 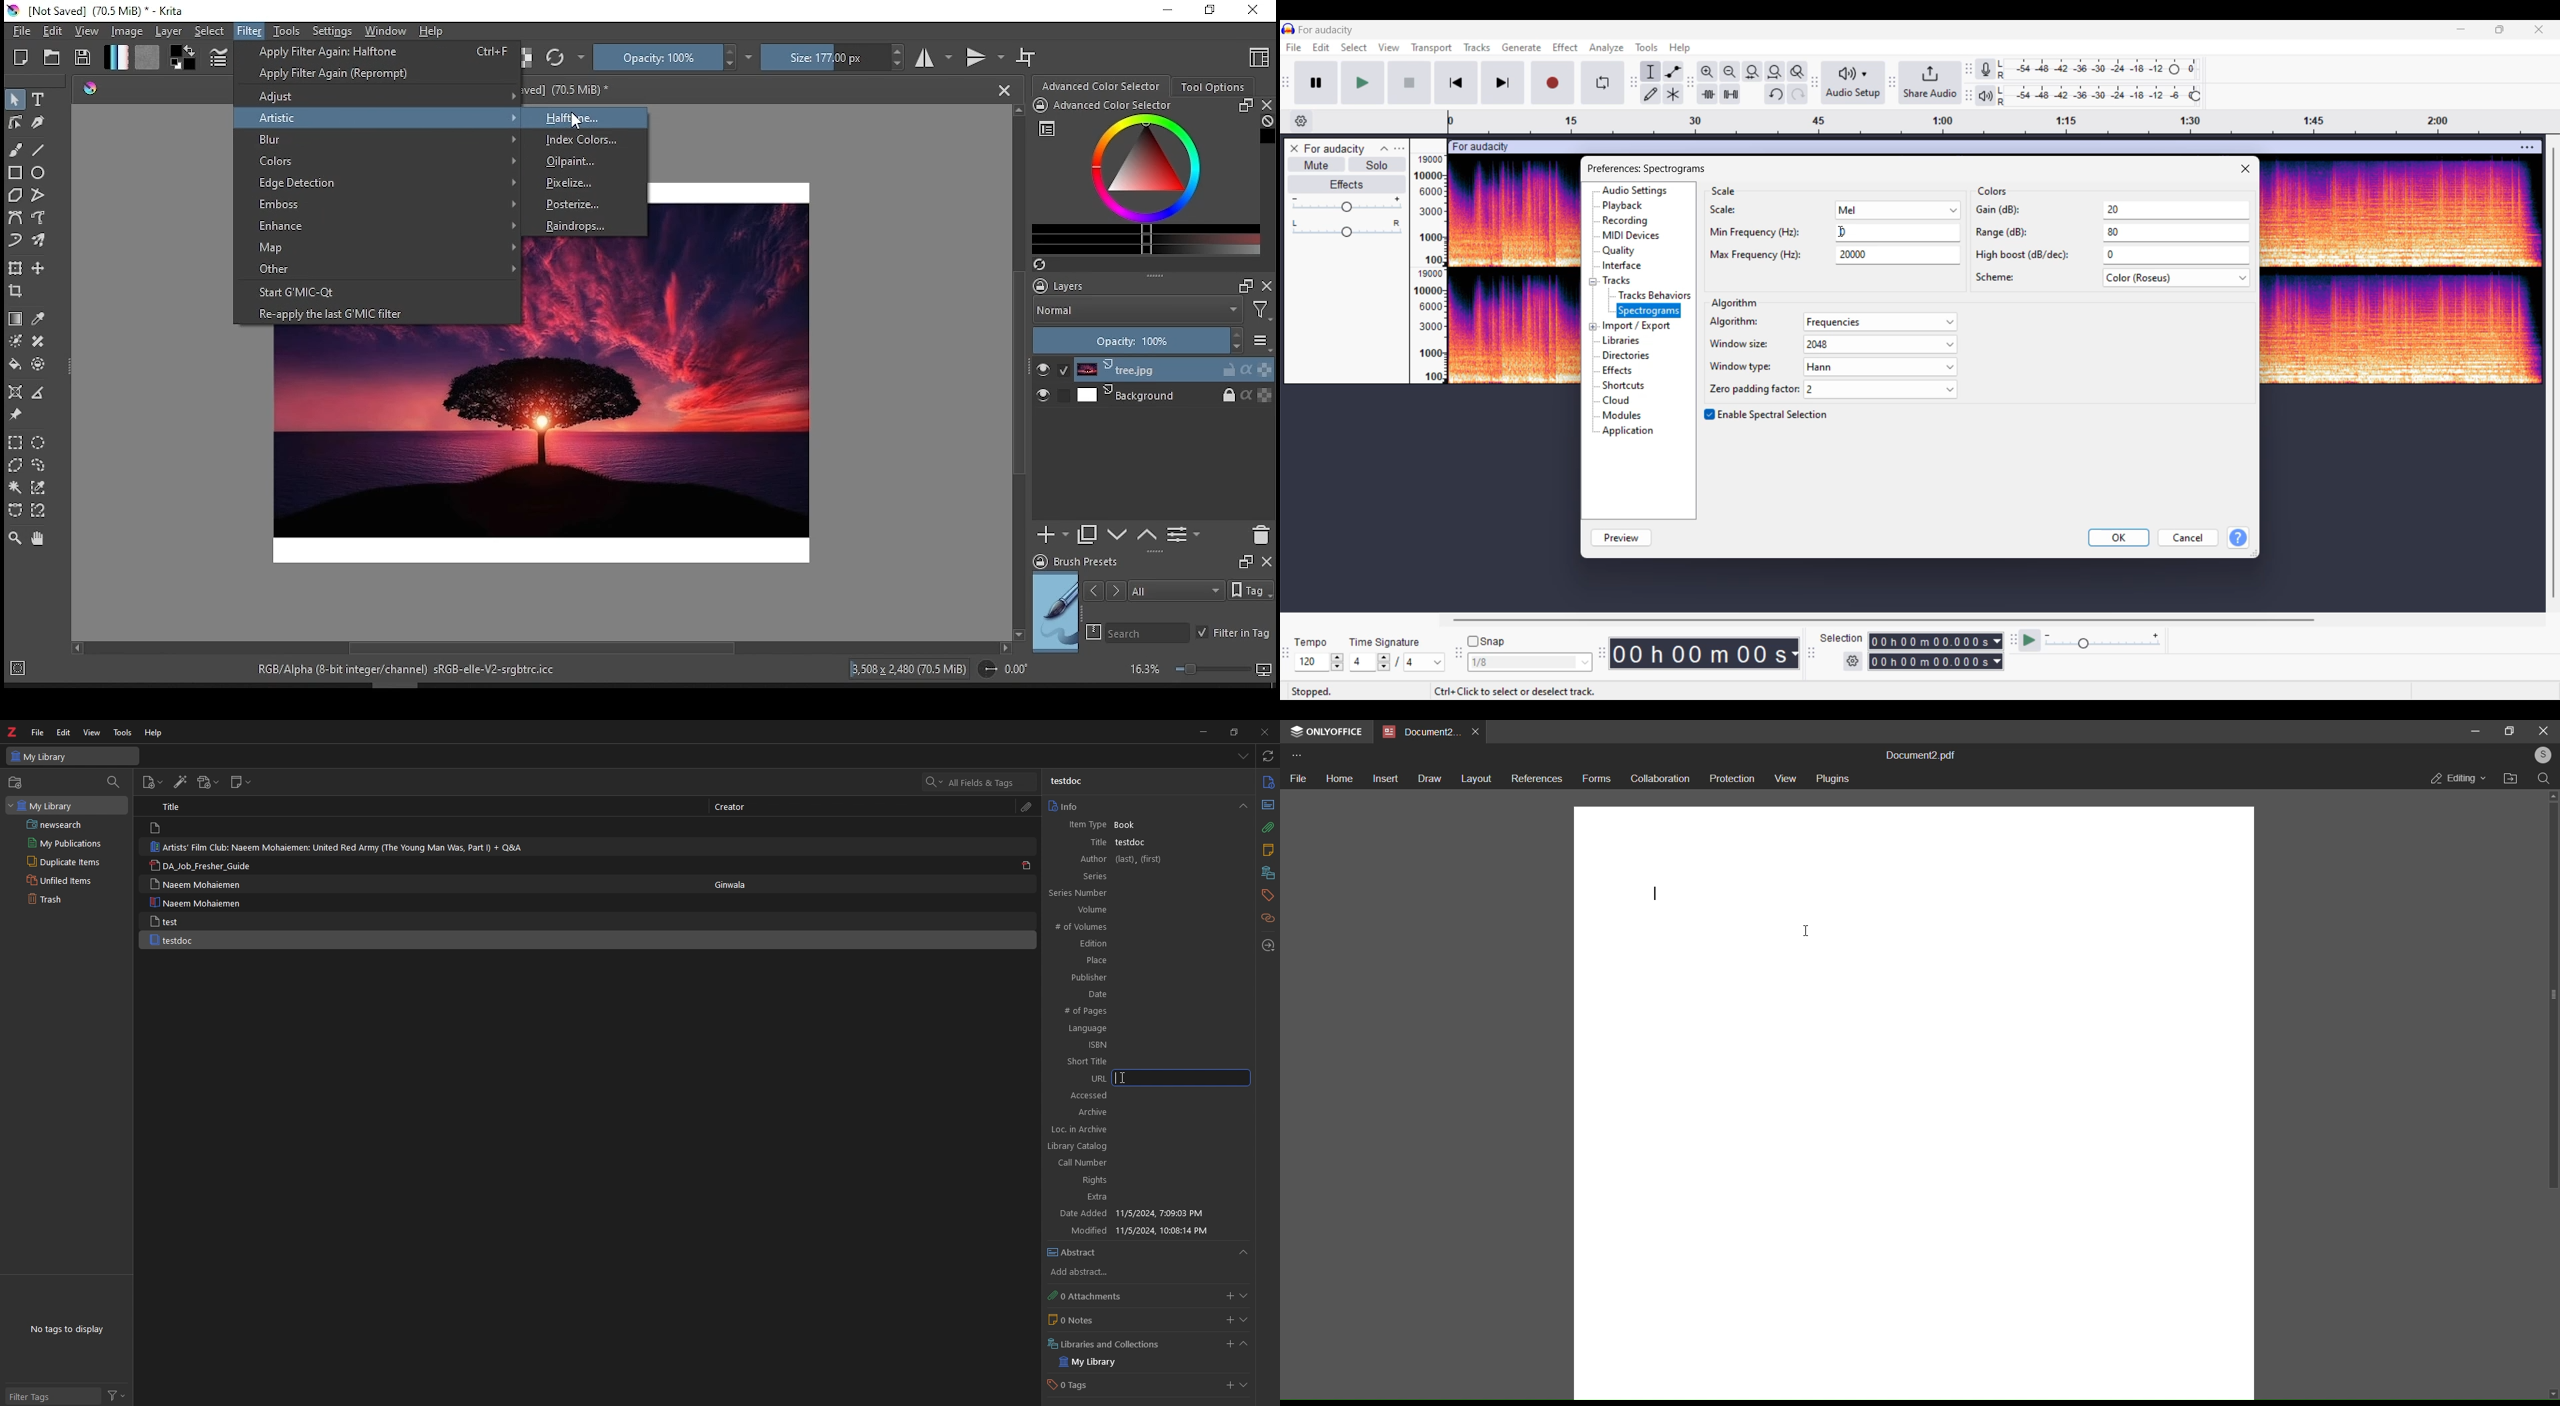 What do you see at coordinates (1227, 1387) in the screenshot?
I see `add tags` at bounding box center [1227, 1387].